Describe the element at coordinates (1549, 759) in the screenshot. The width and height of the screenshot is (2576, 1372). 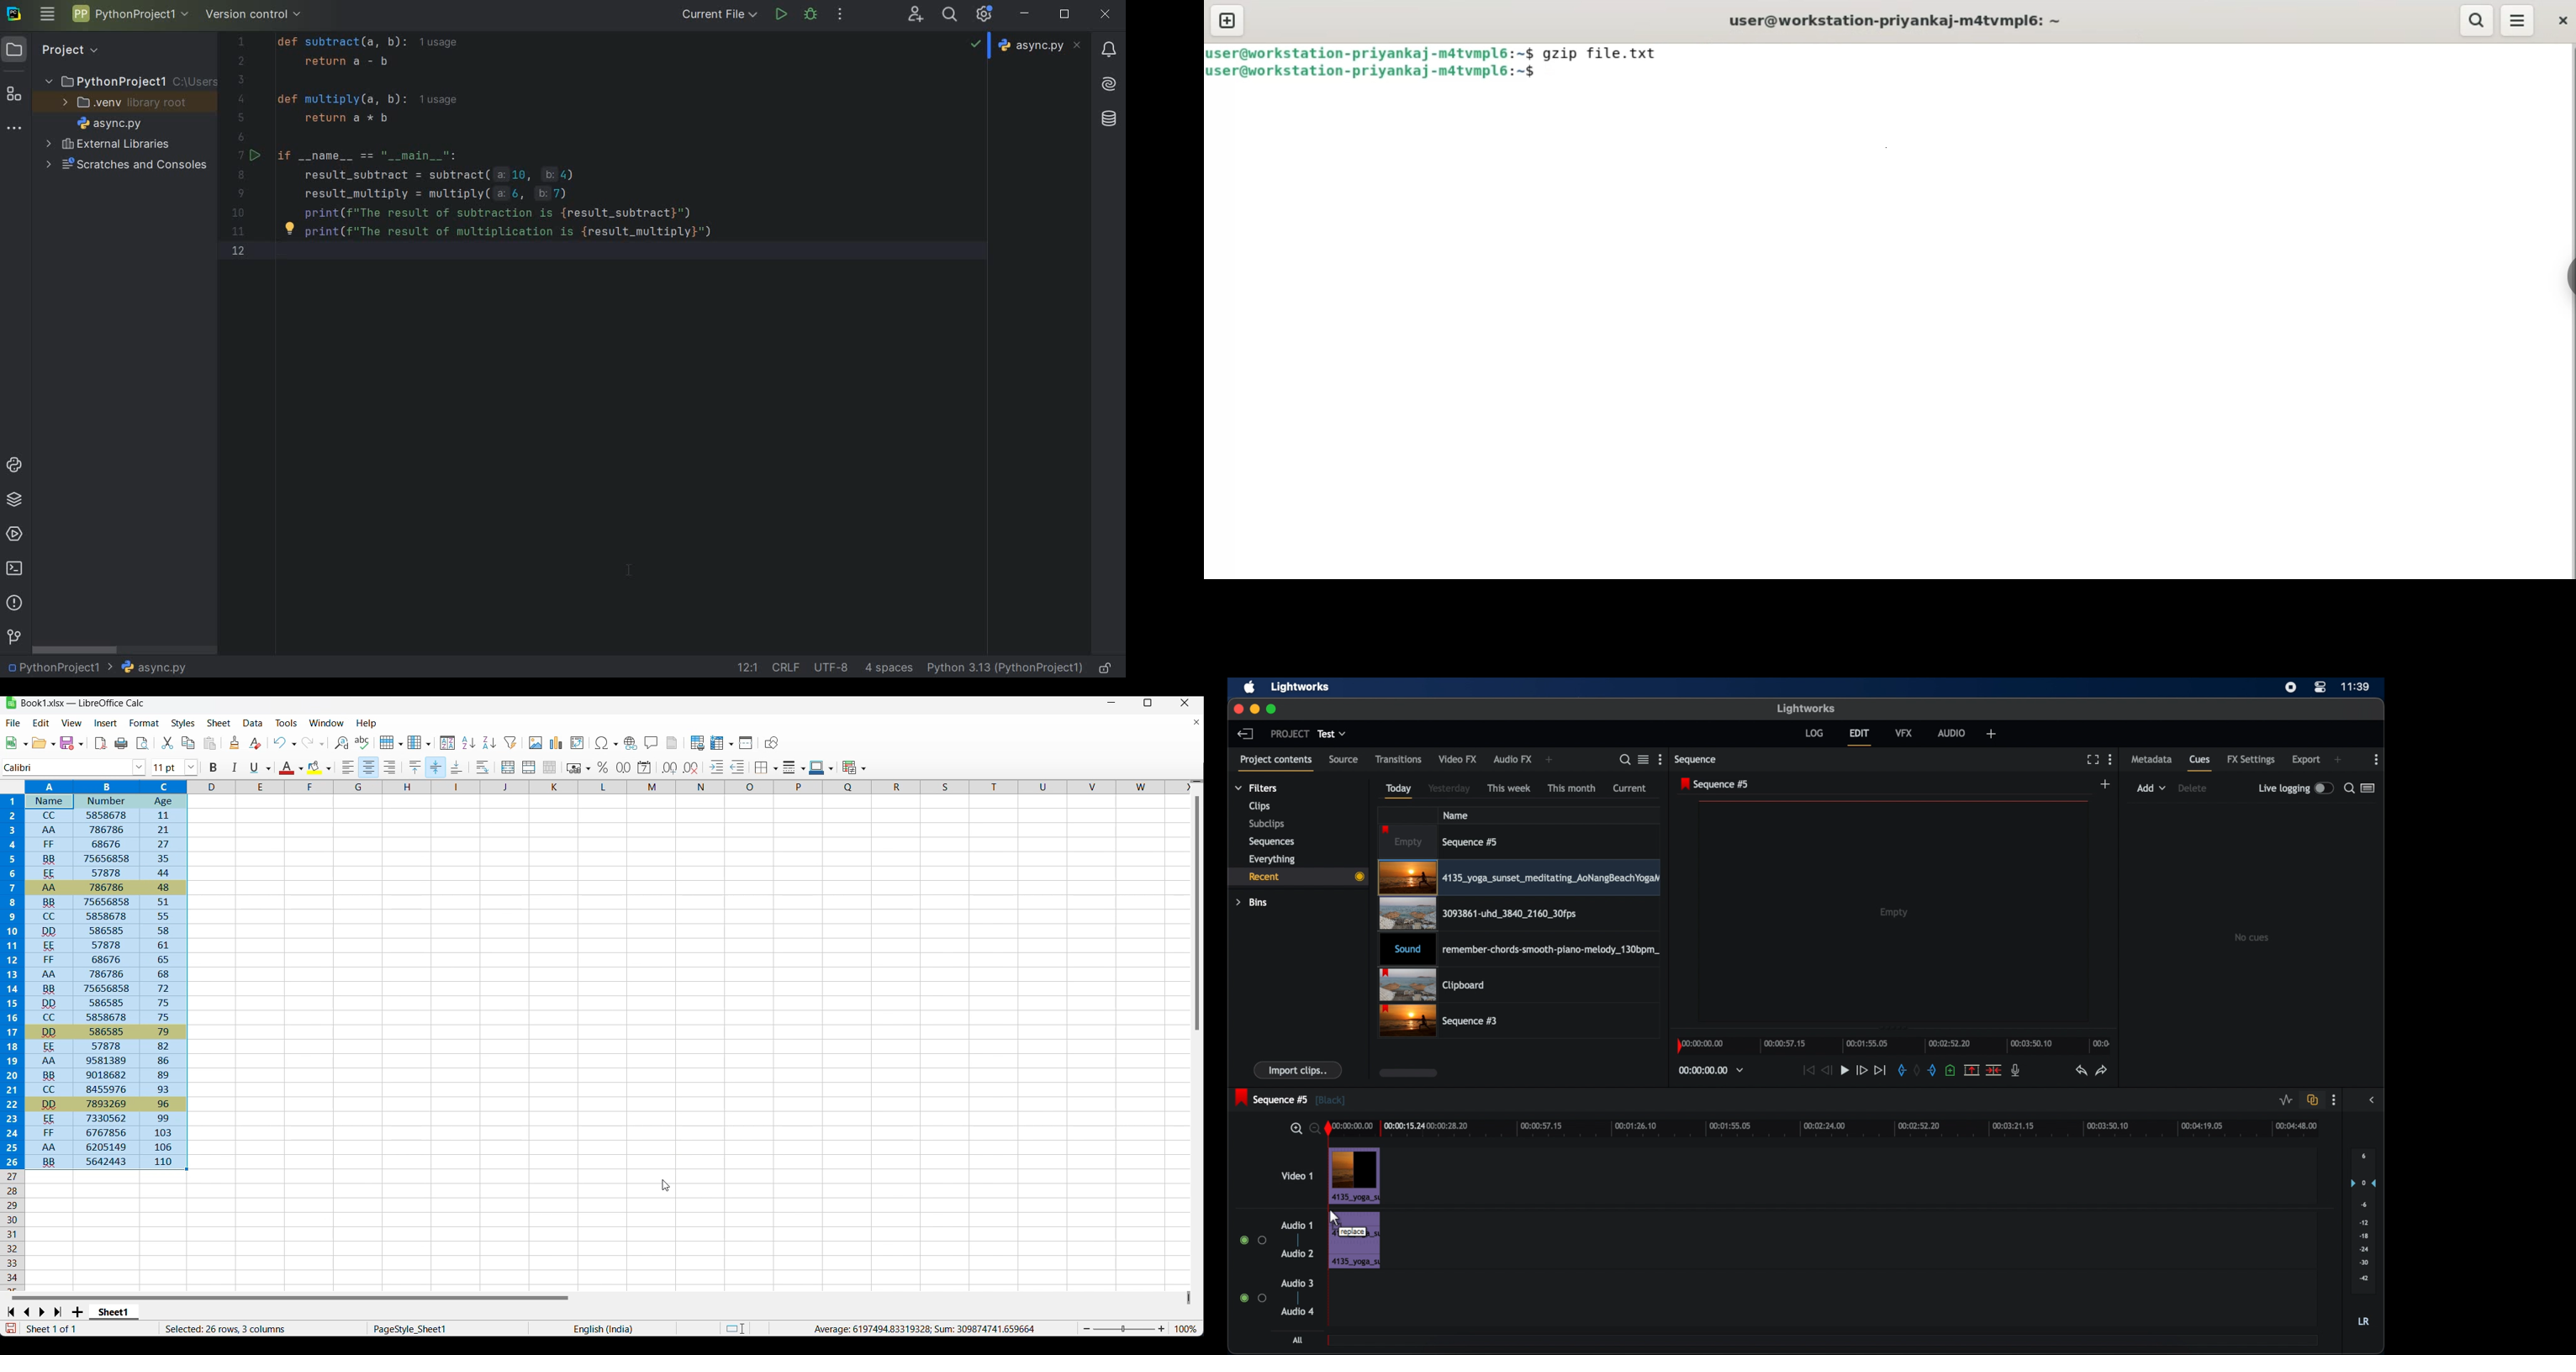
I see `add` at that location.